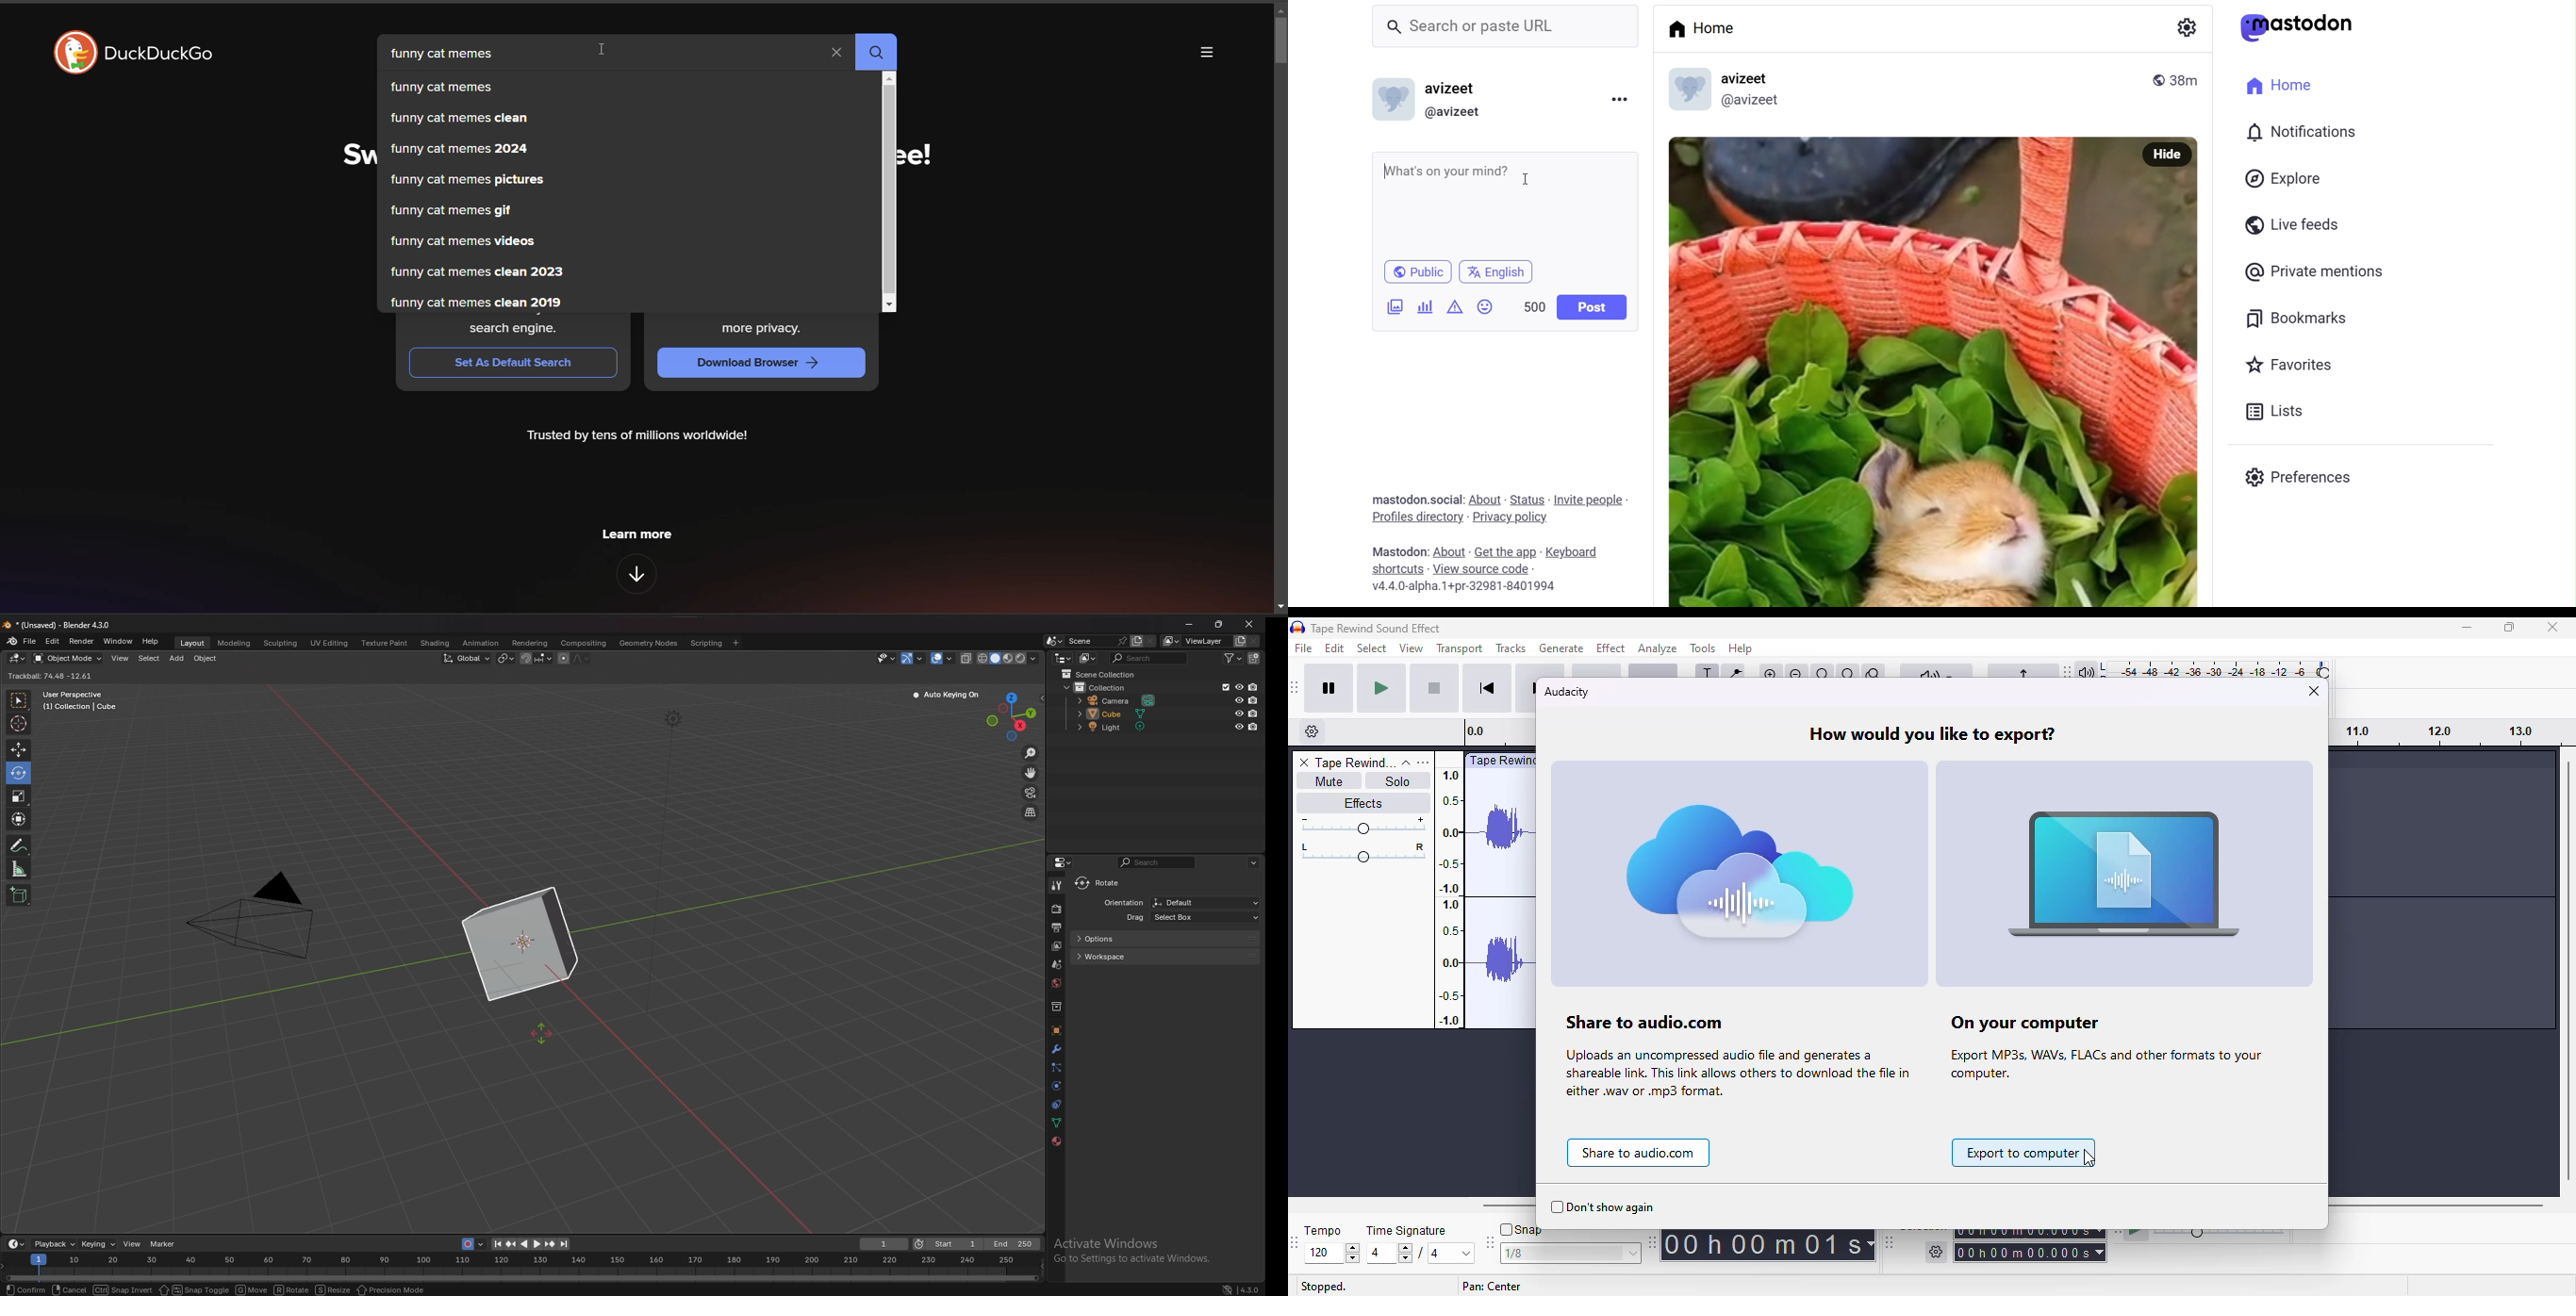  Describe the element at coordinates (1097, 640) in the screenshot. I see `scene` at that location.